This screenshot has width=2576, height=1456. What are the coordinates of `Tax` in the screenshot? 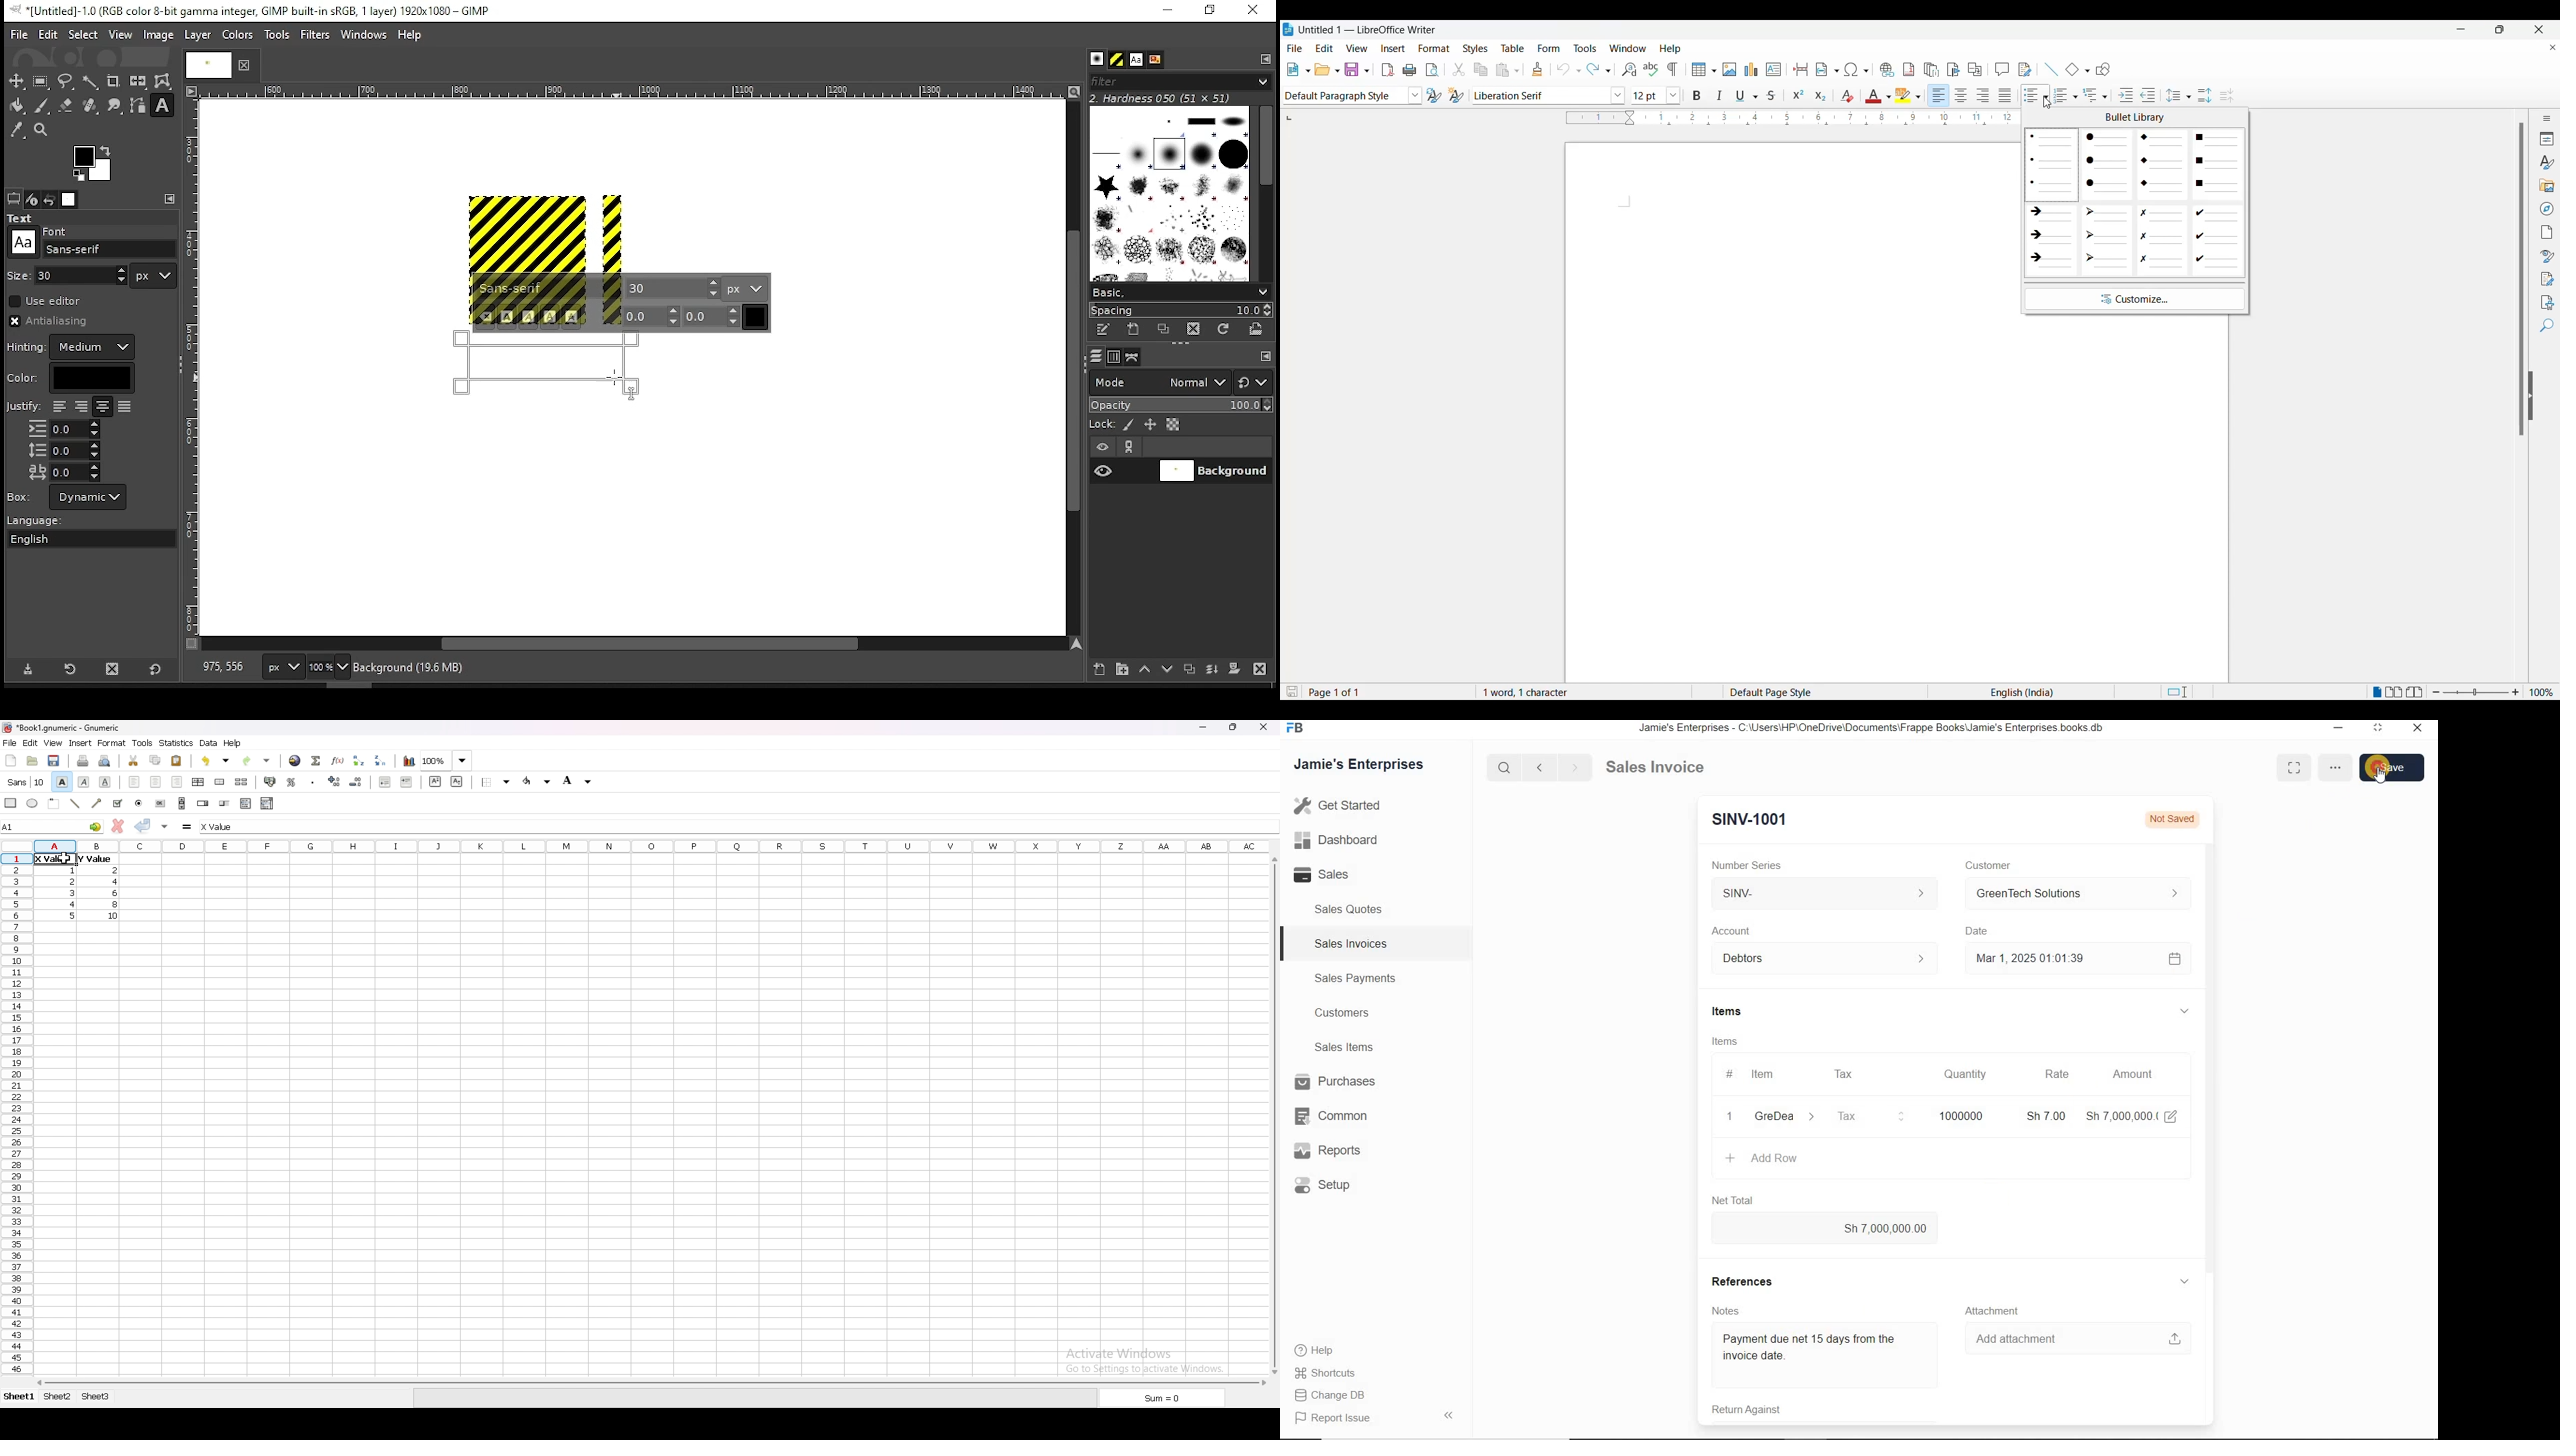 It's located at (1846, 1073).